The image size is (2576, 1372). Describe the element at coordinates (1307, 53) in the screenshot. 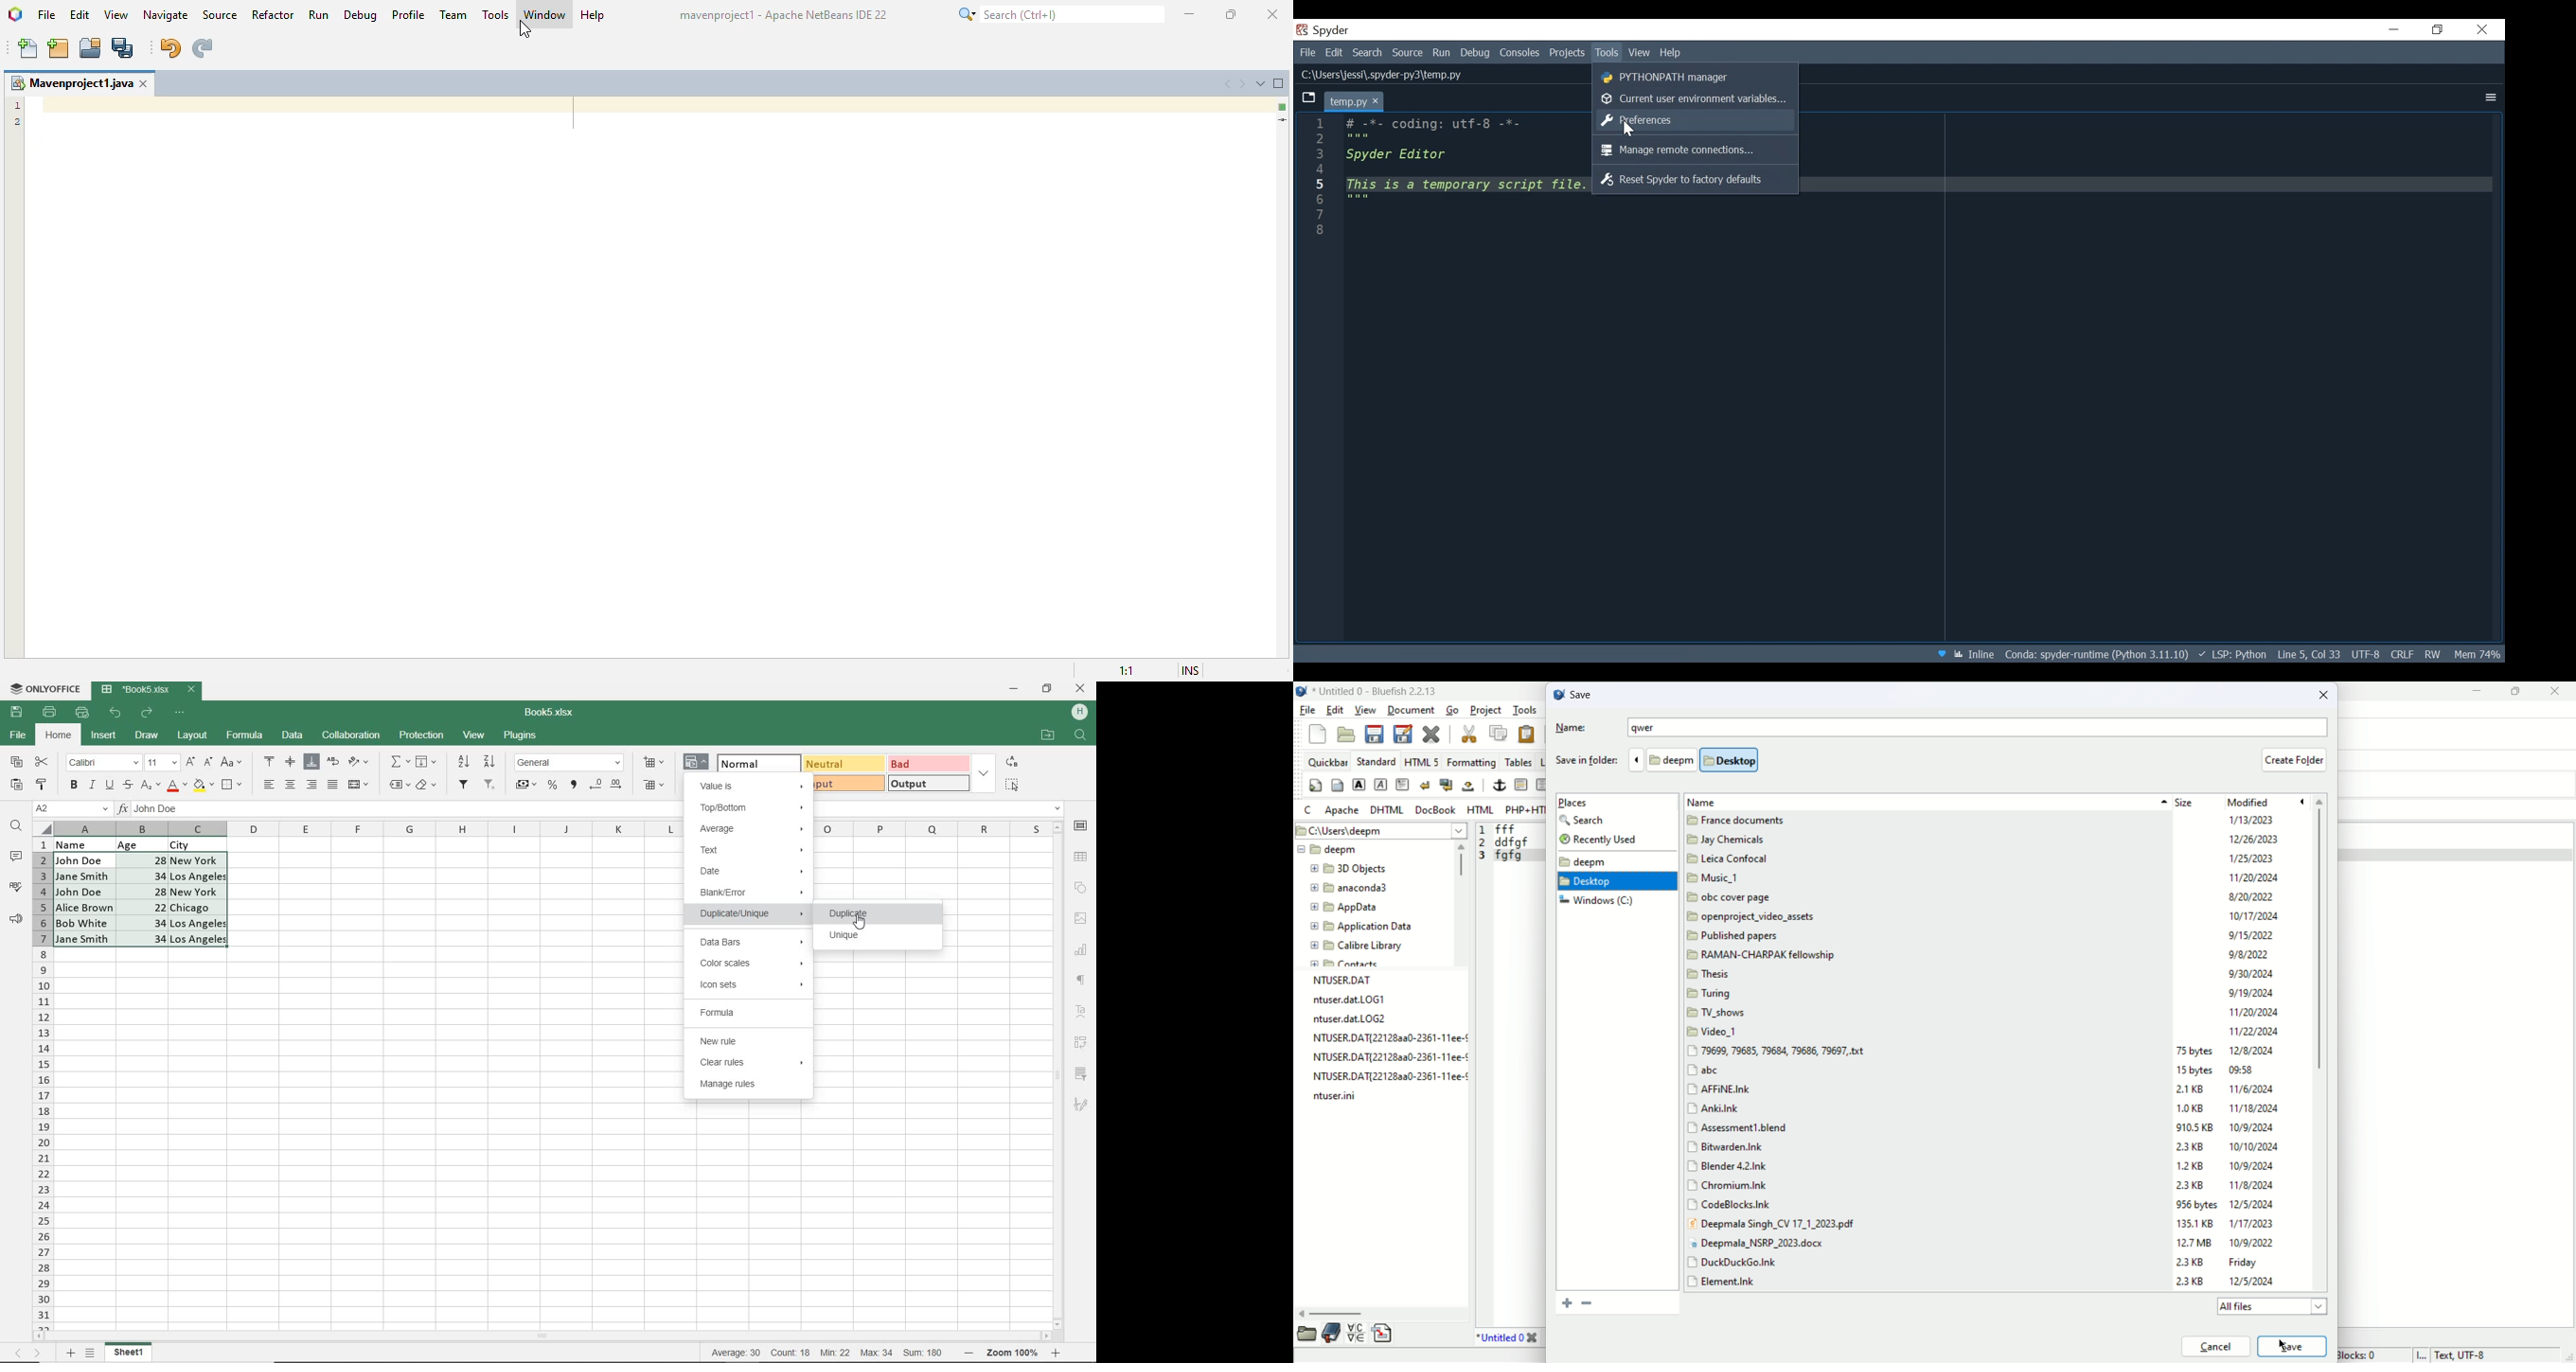

I see `File` at that location.